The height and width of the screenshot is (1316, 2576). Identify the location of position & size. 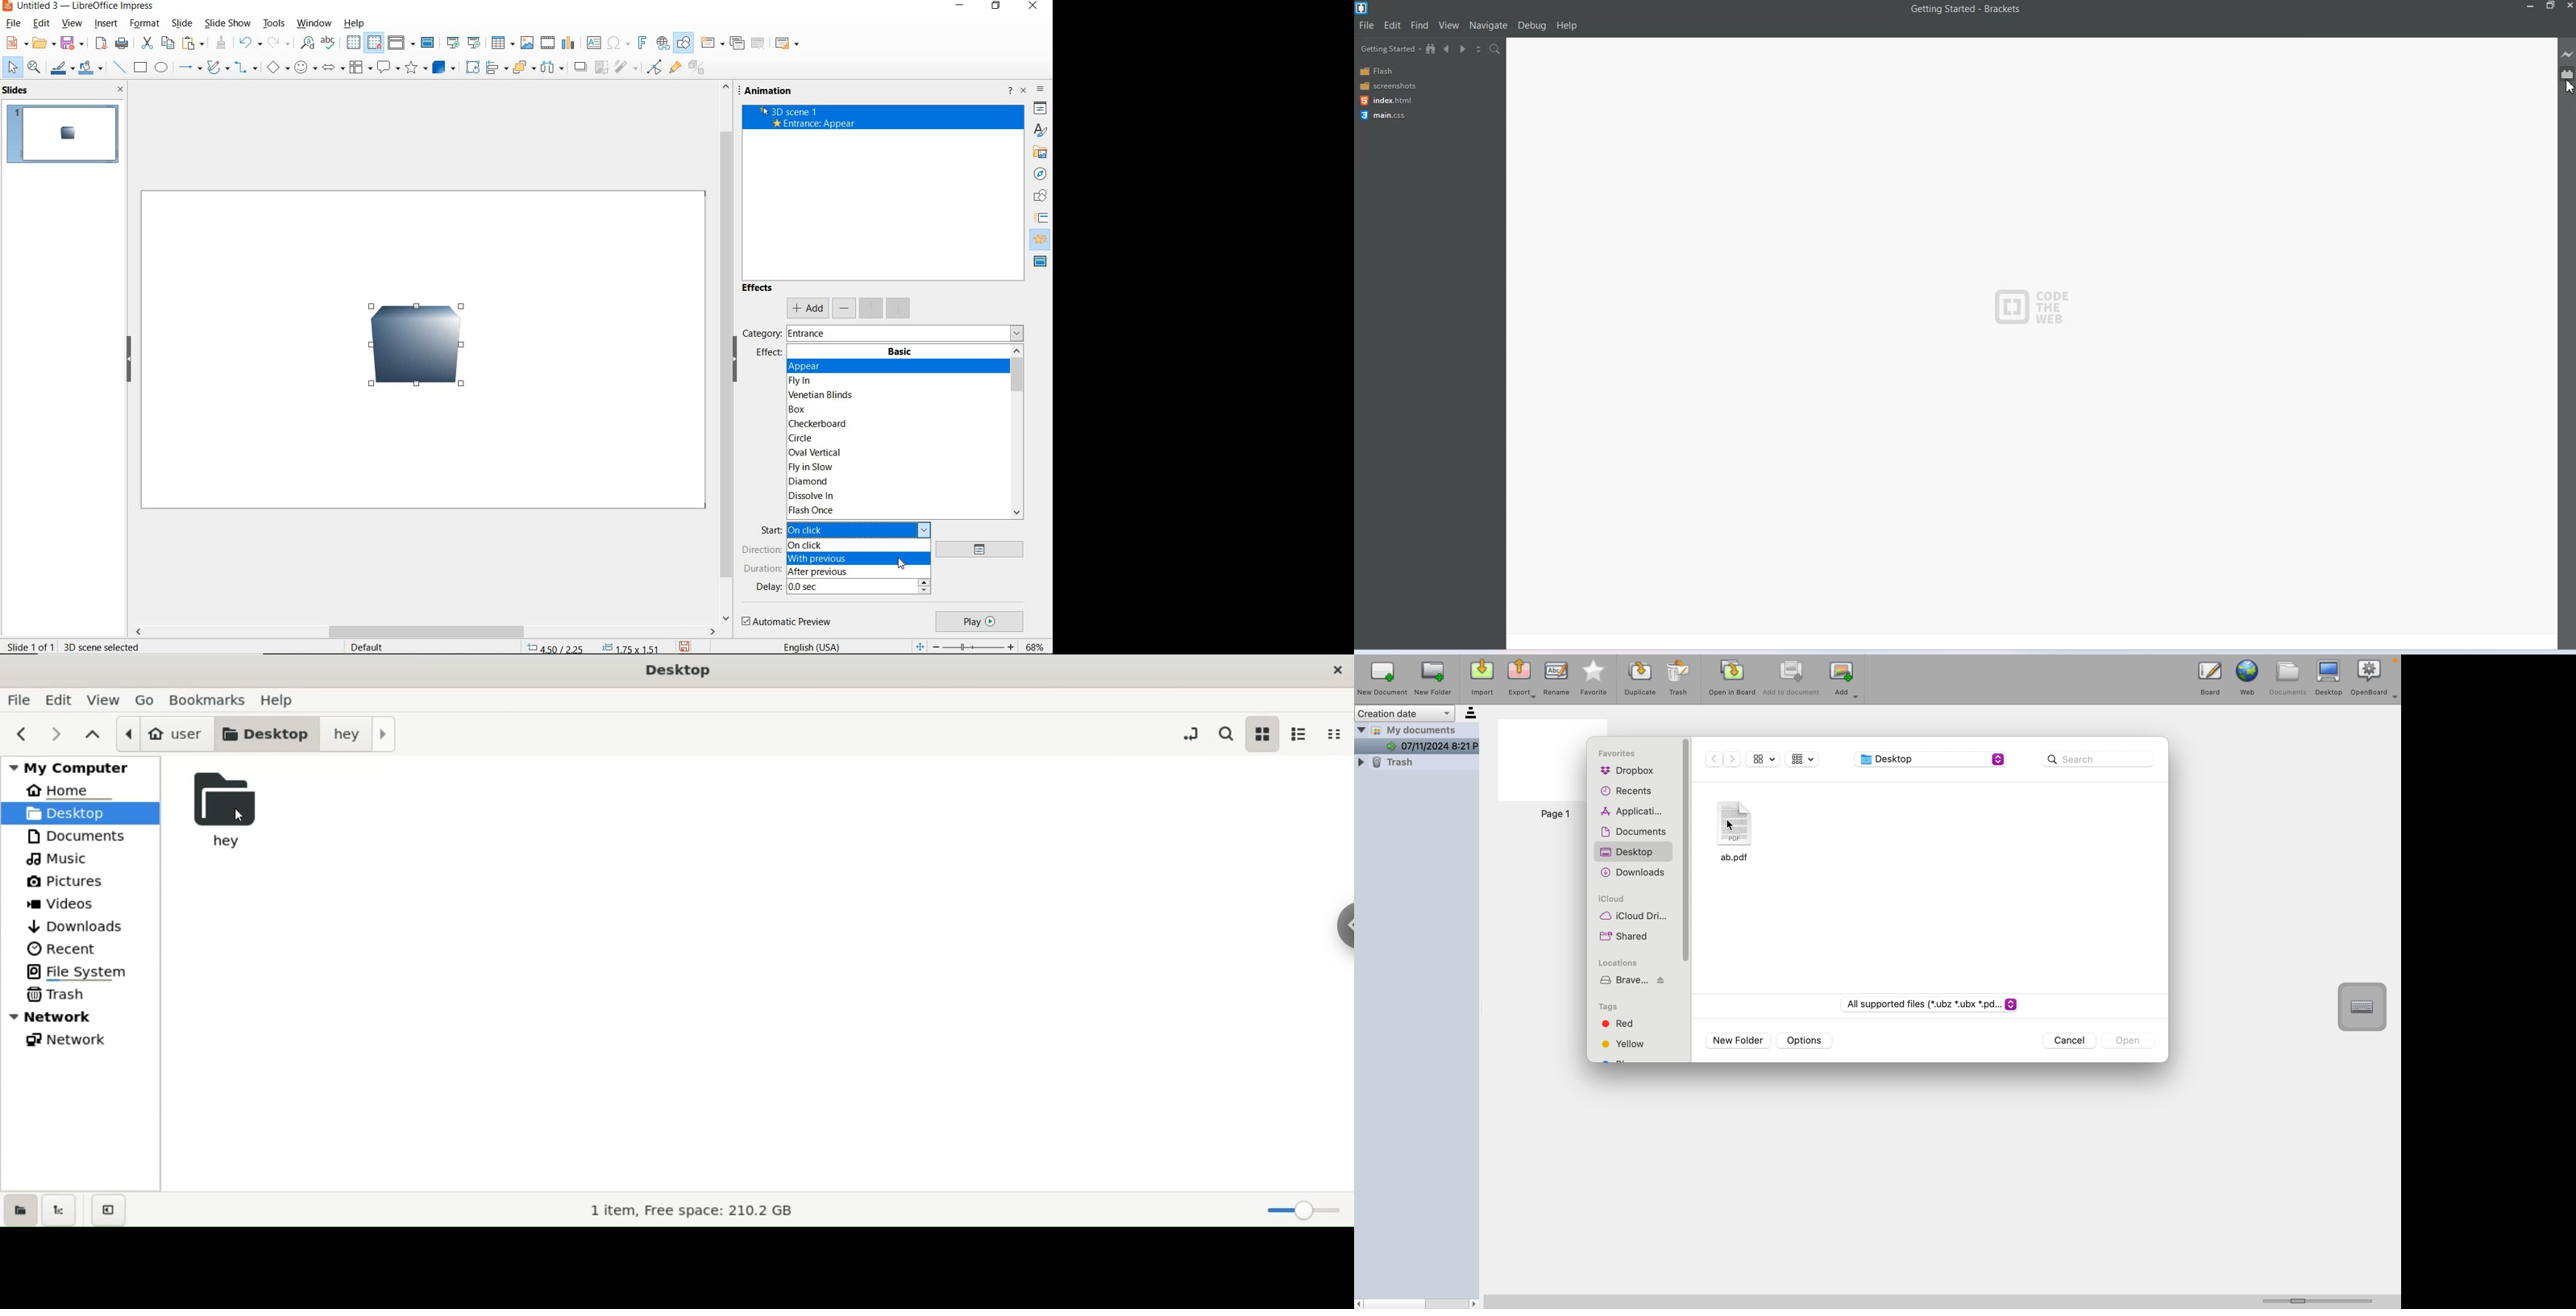
(594, 646).